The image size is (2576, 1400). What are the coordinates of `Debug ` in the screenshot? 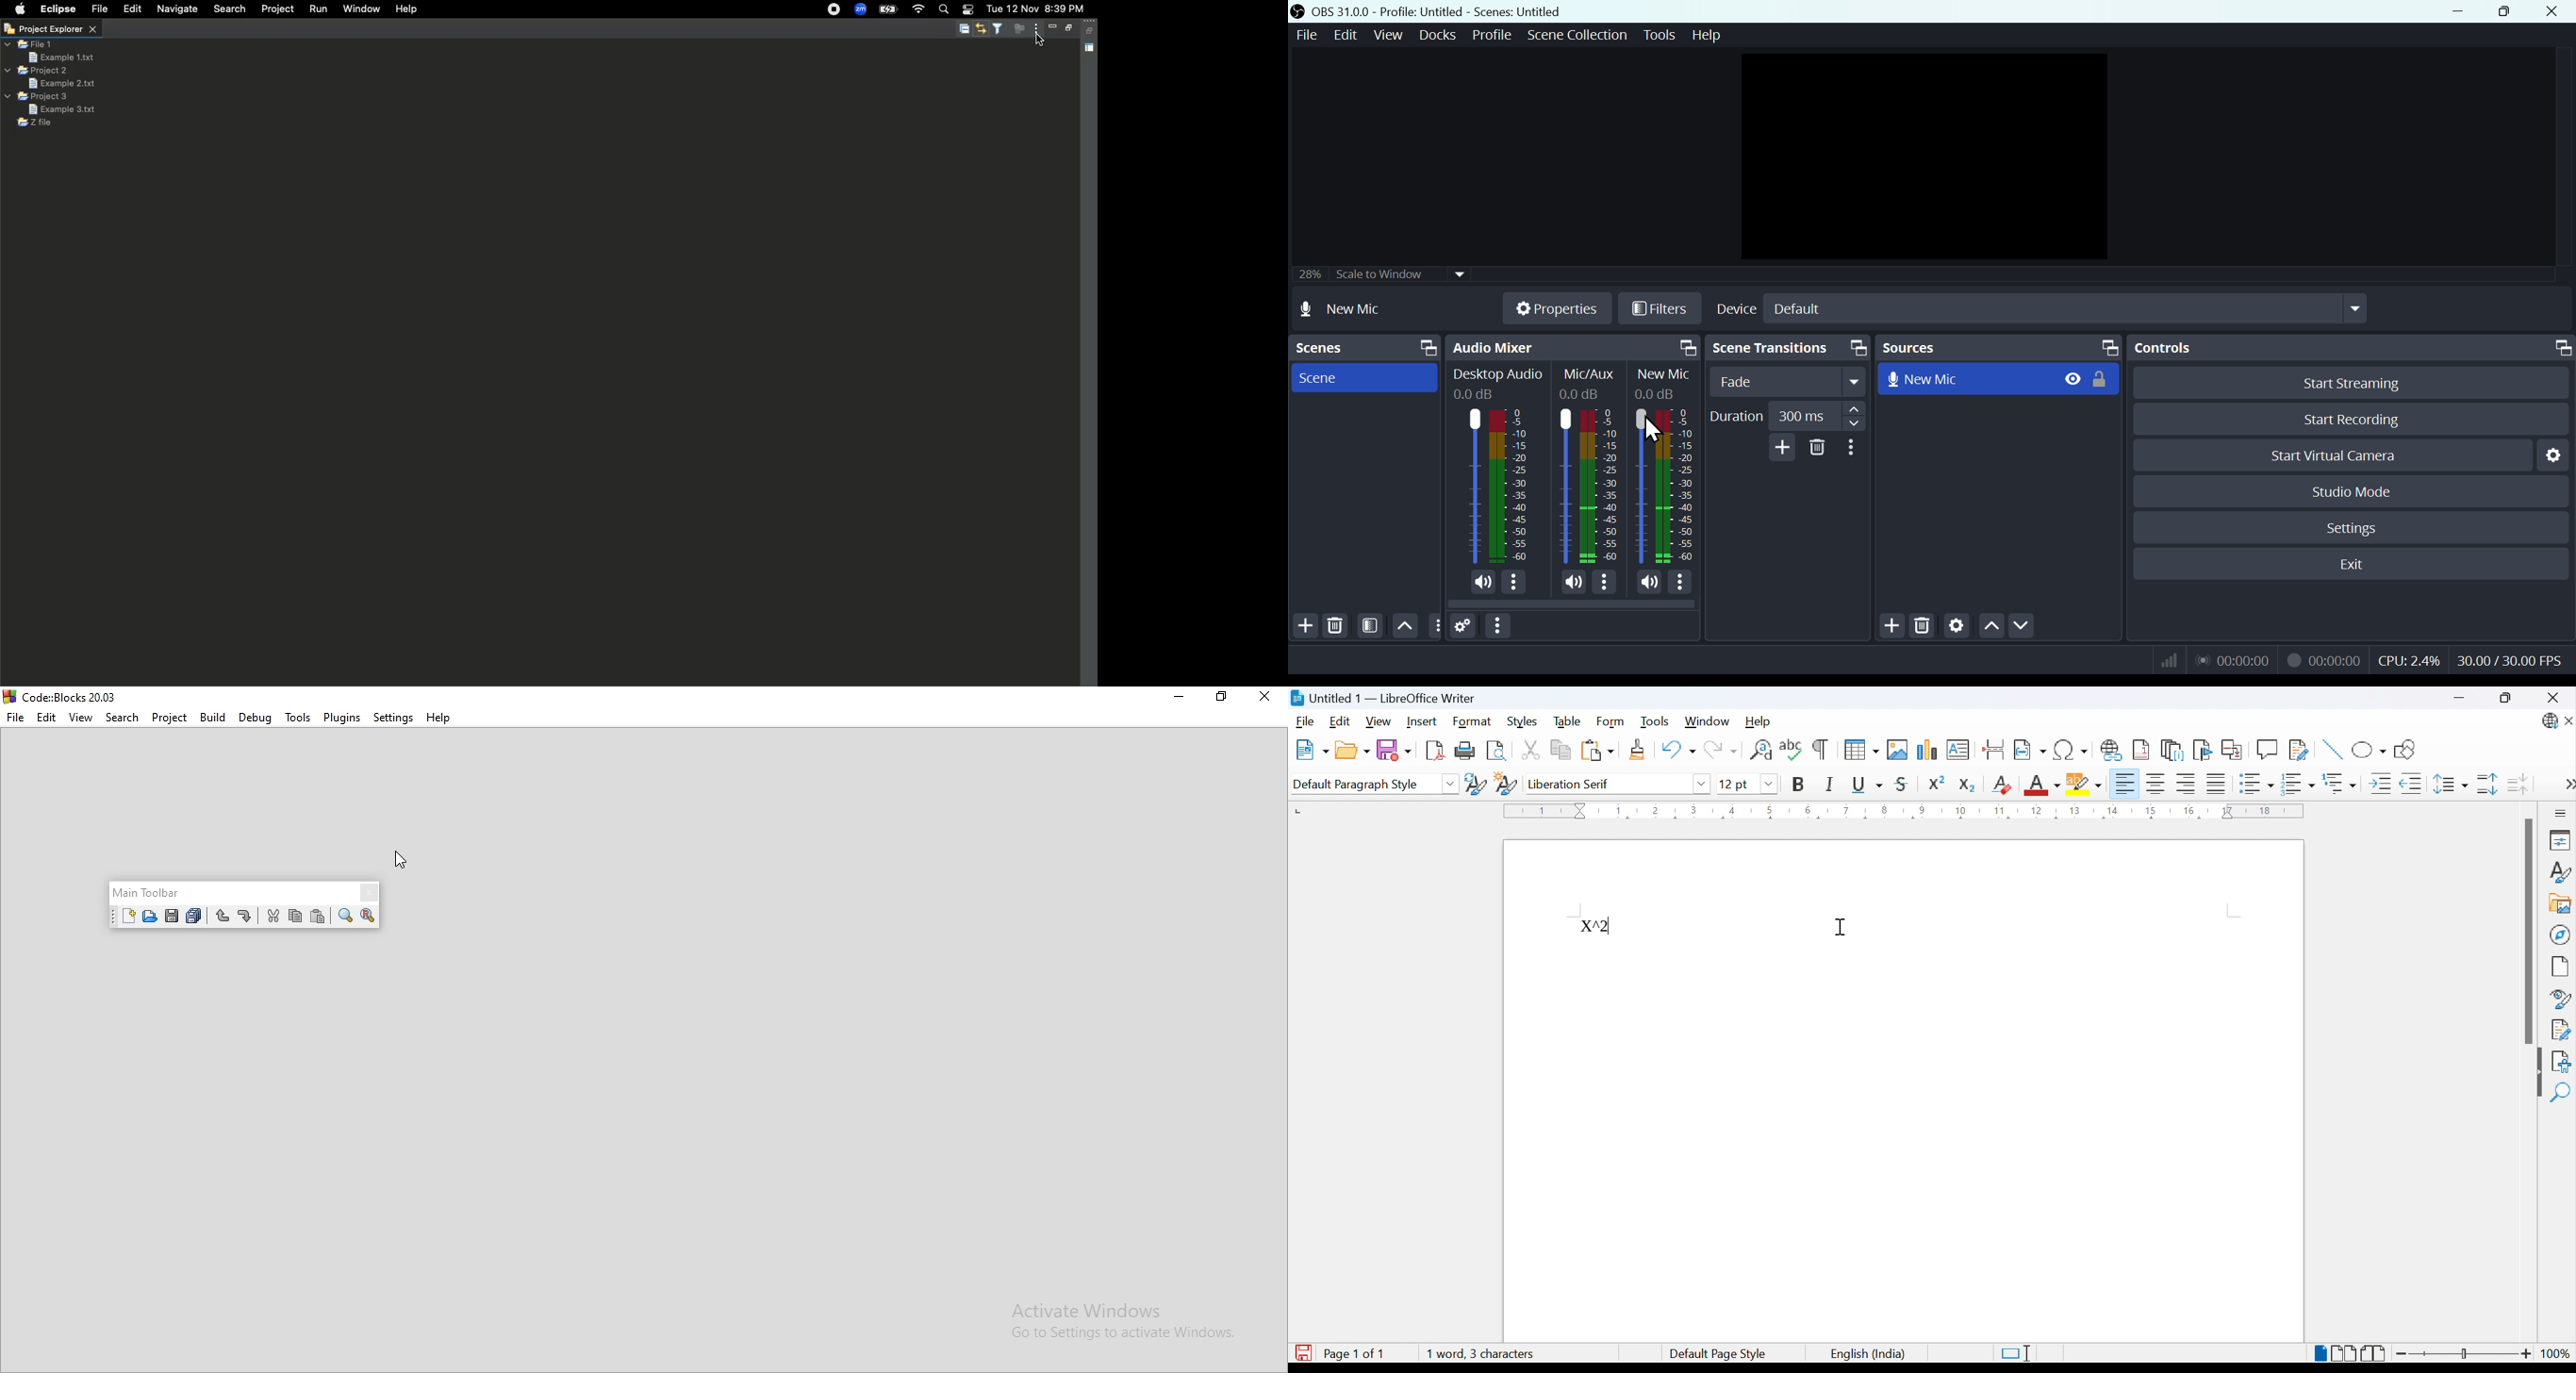 It's located at (256, 717).